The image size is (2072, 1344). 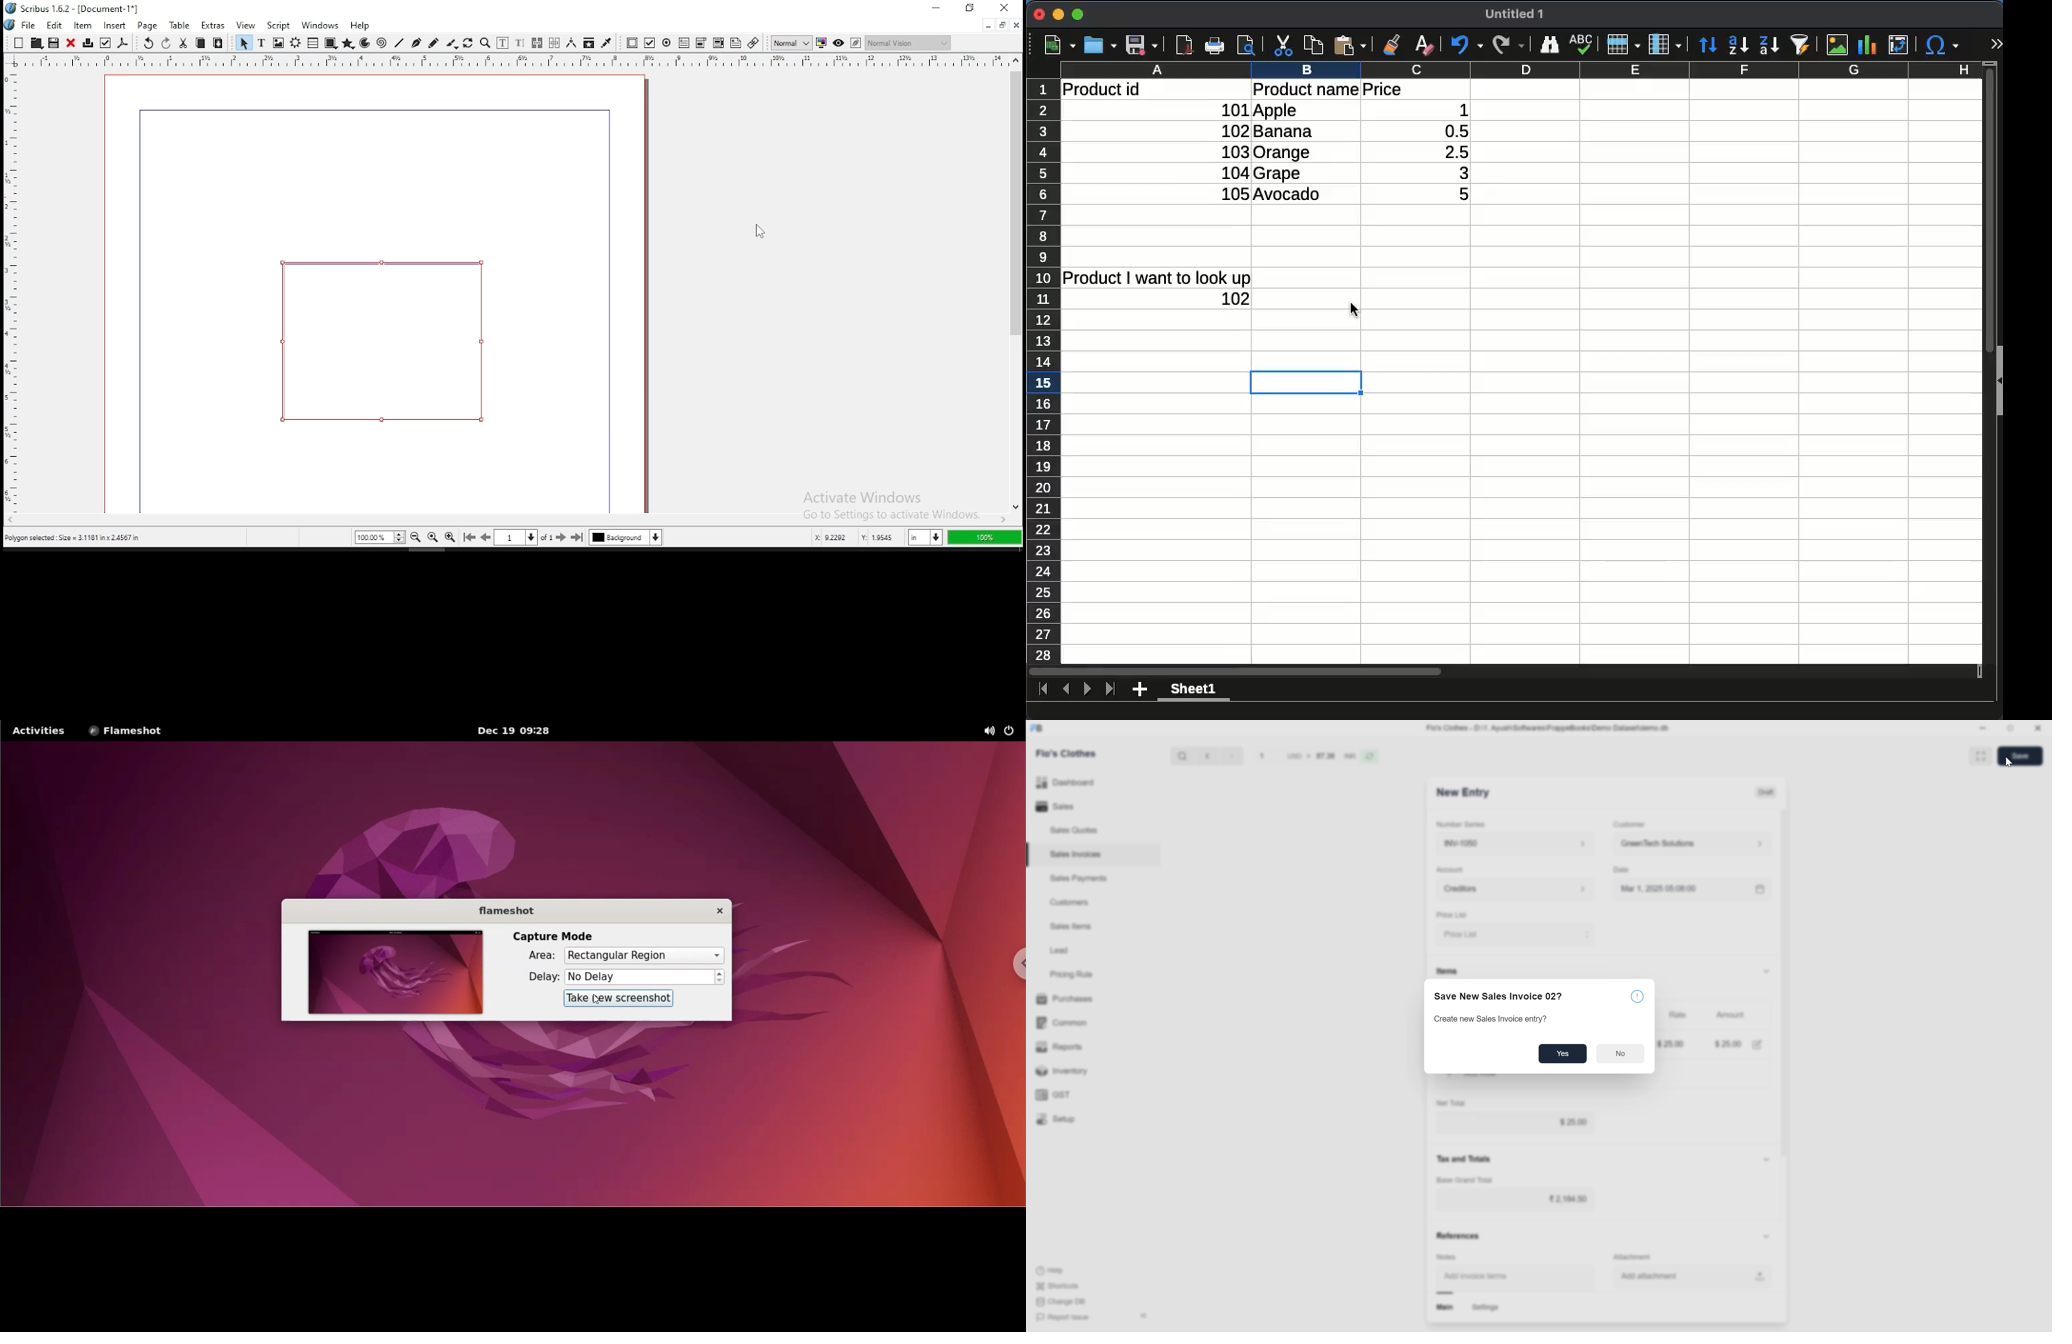 What do you see at coordinates (1758, 1044) in the screenshot?
I see `edit amount ` at bounding box center [1758, 1044].